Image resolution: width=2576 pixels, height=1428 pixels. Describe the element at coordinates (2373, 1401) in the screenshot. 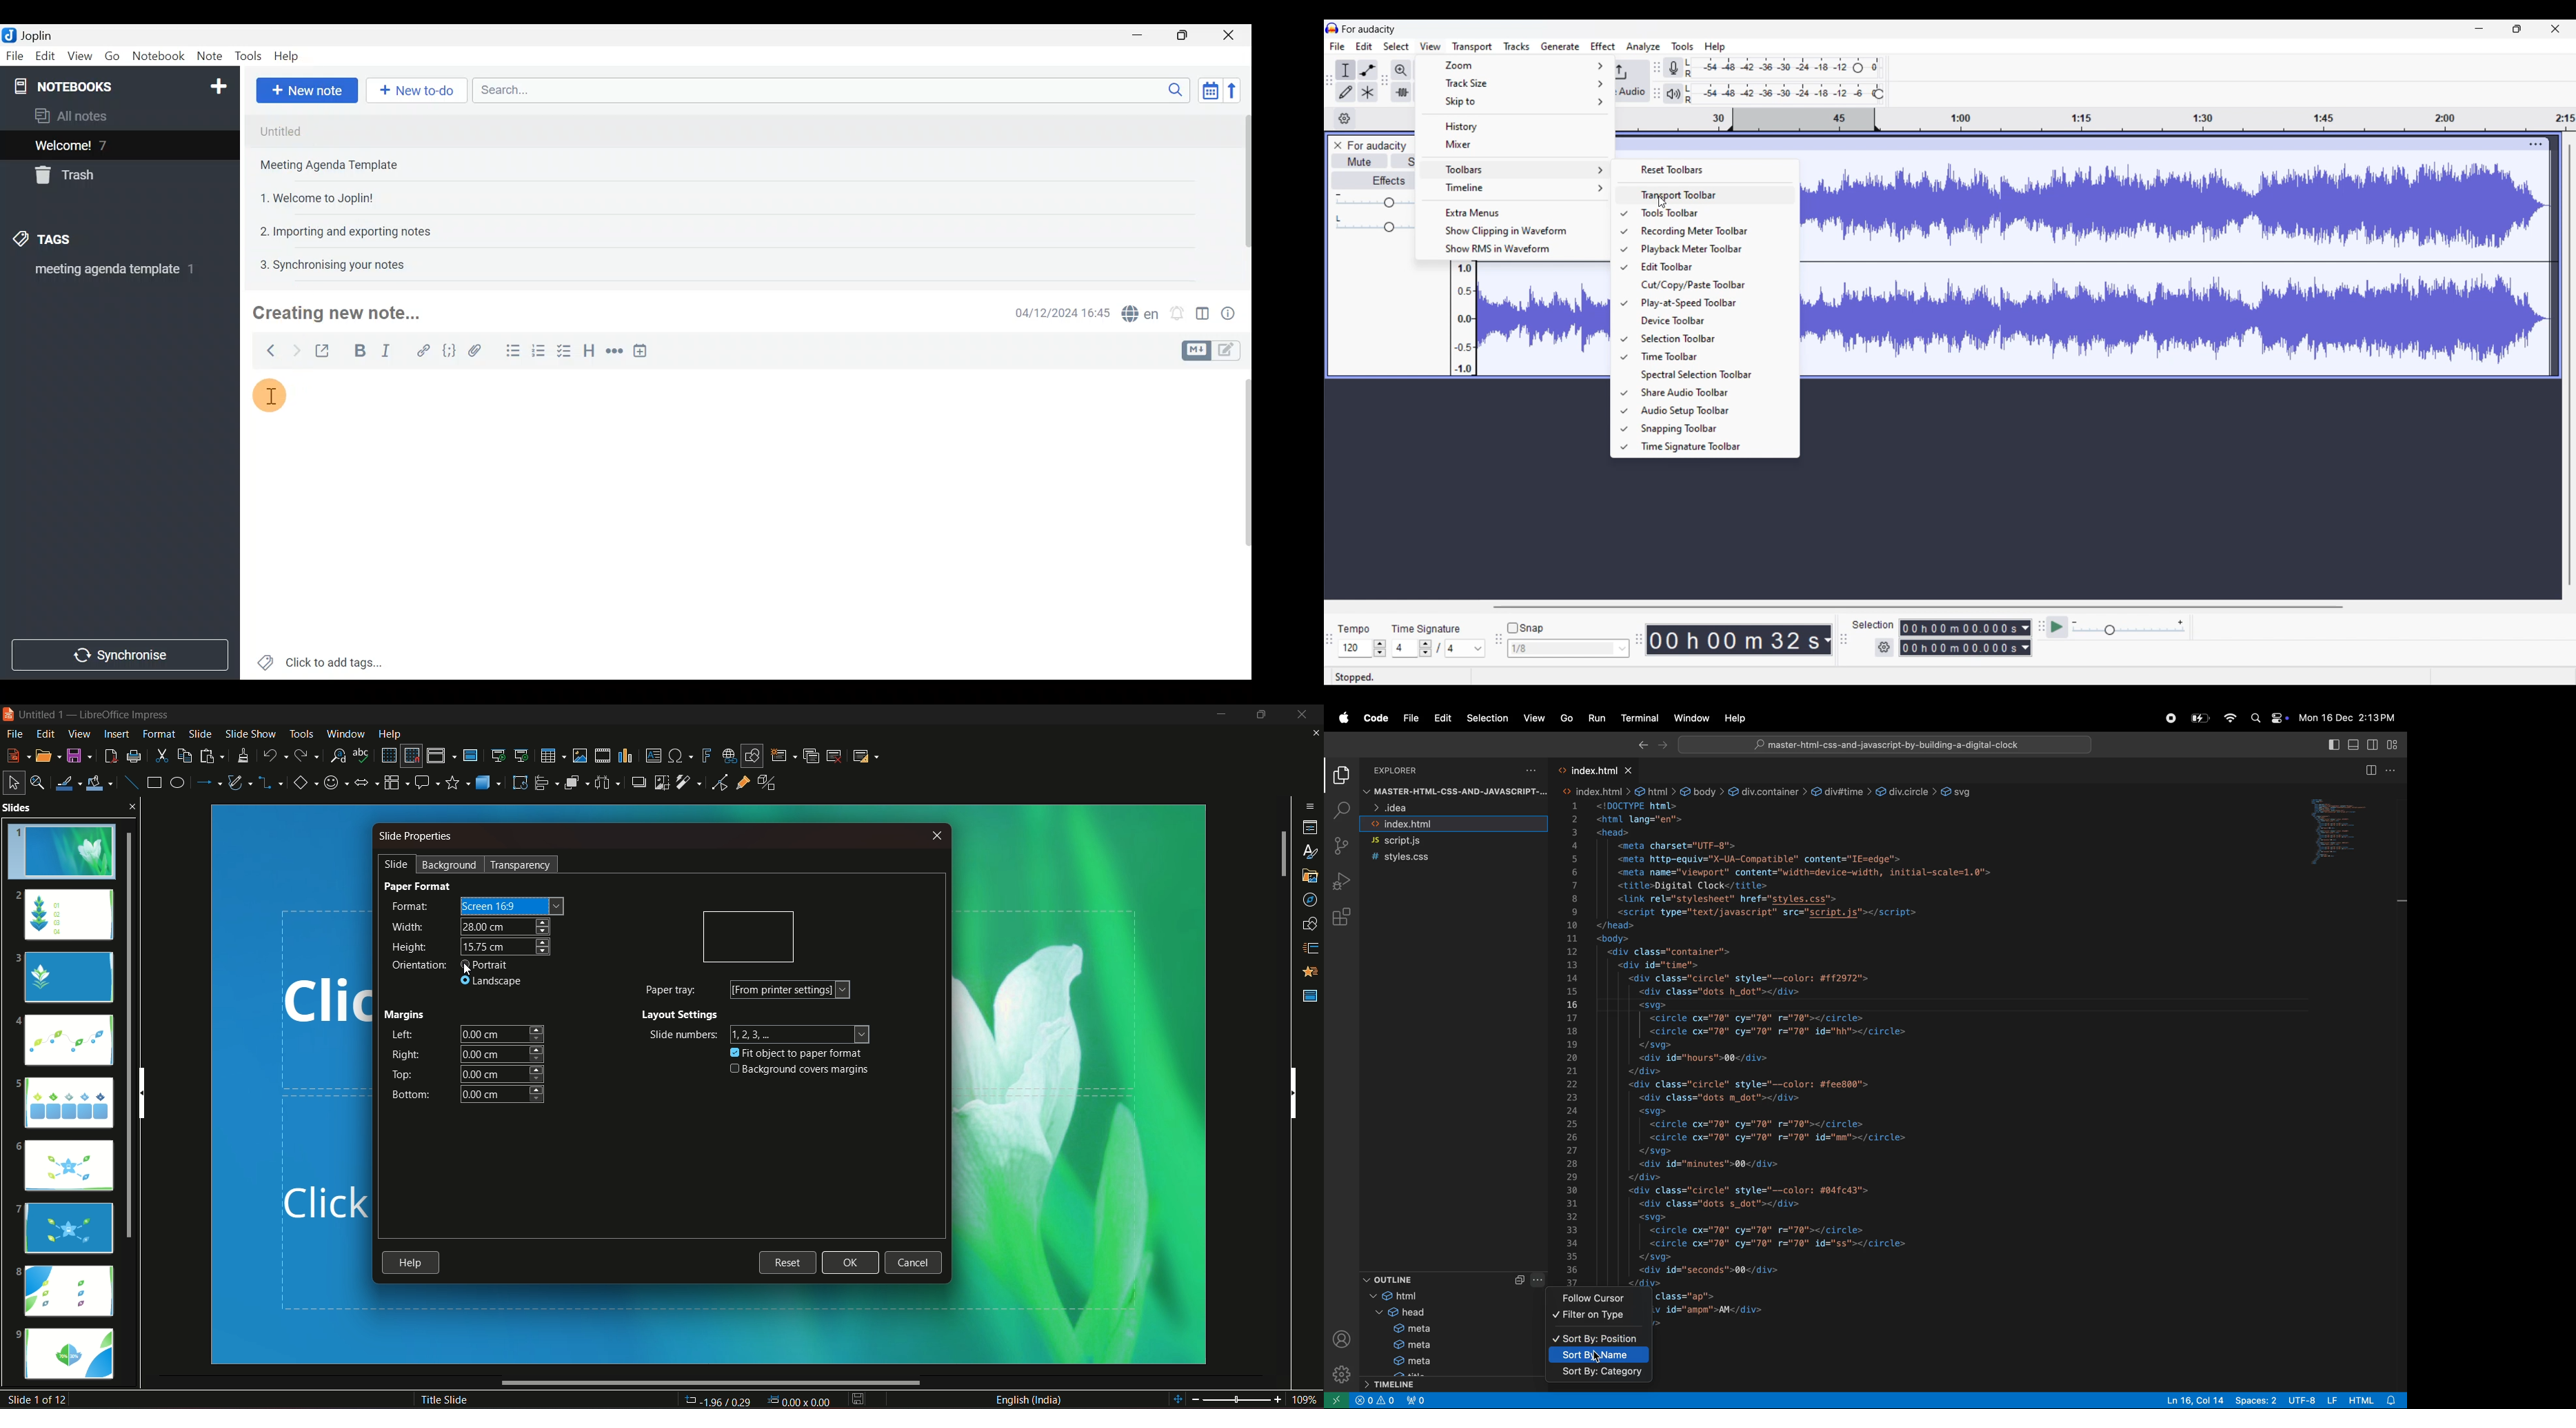

I see `html alert` at that location.